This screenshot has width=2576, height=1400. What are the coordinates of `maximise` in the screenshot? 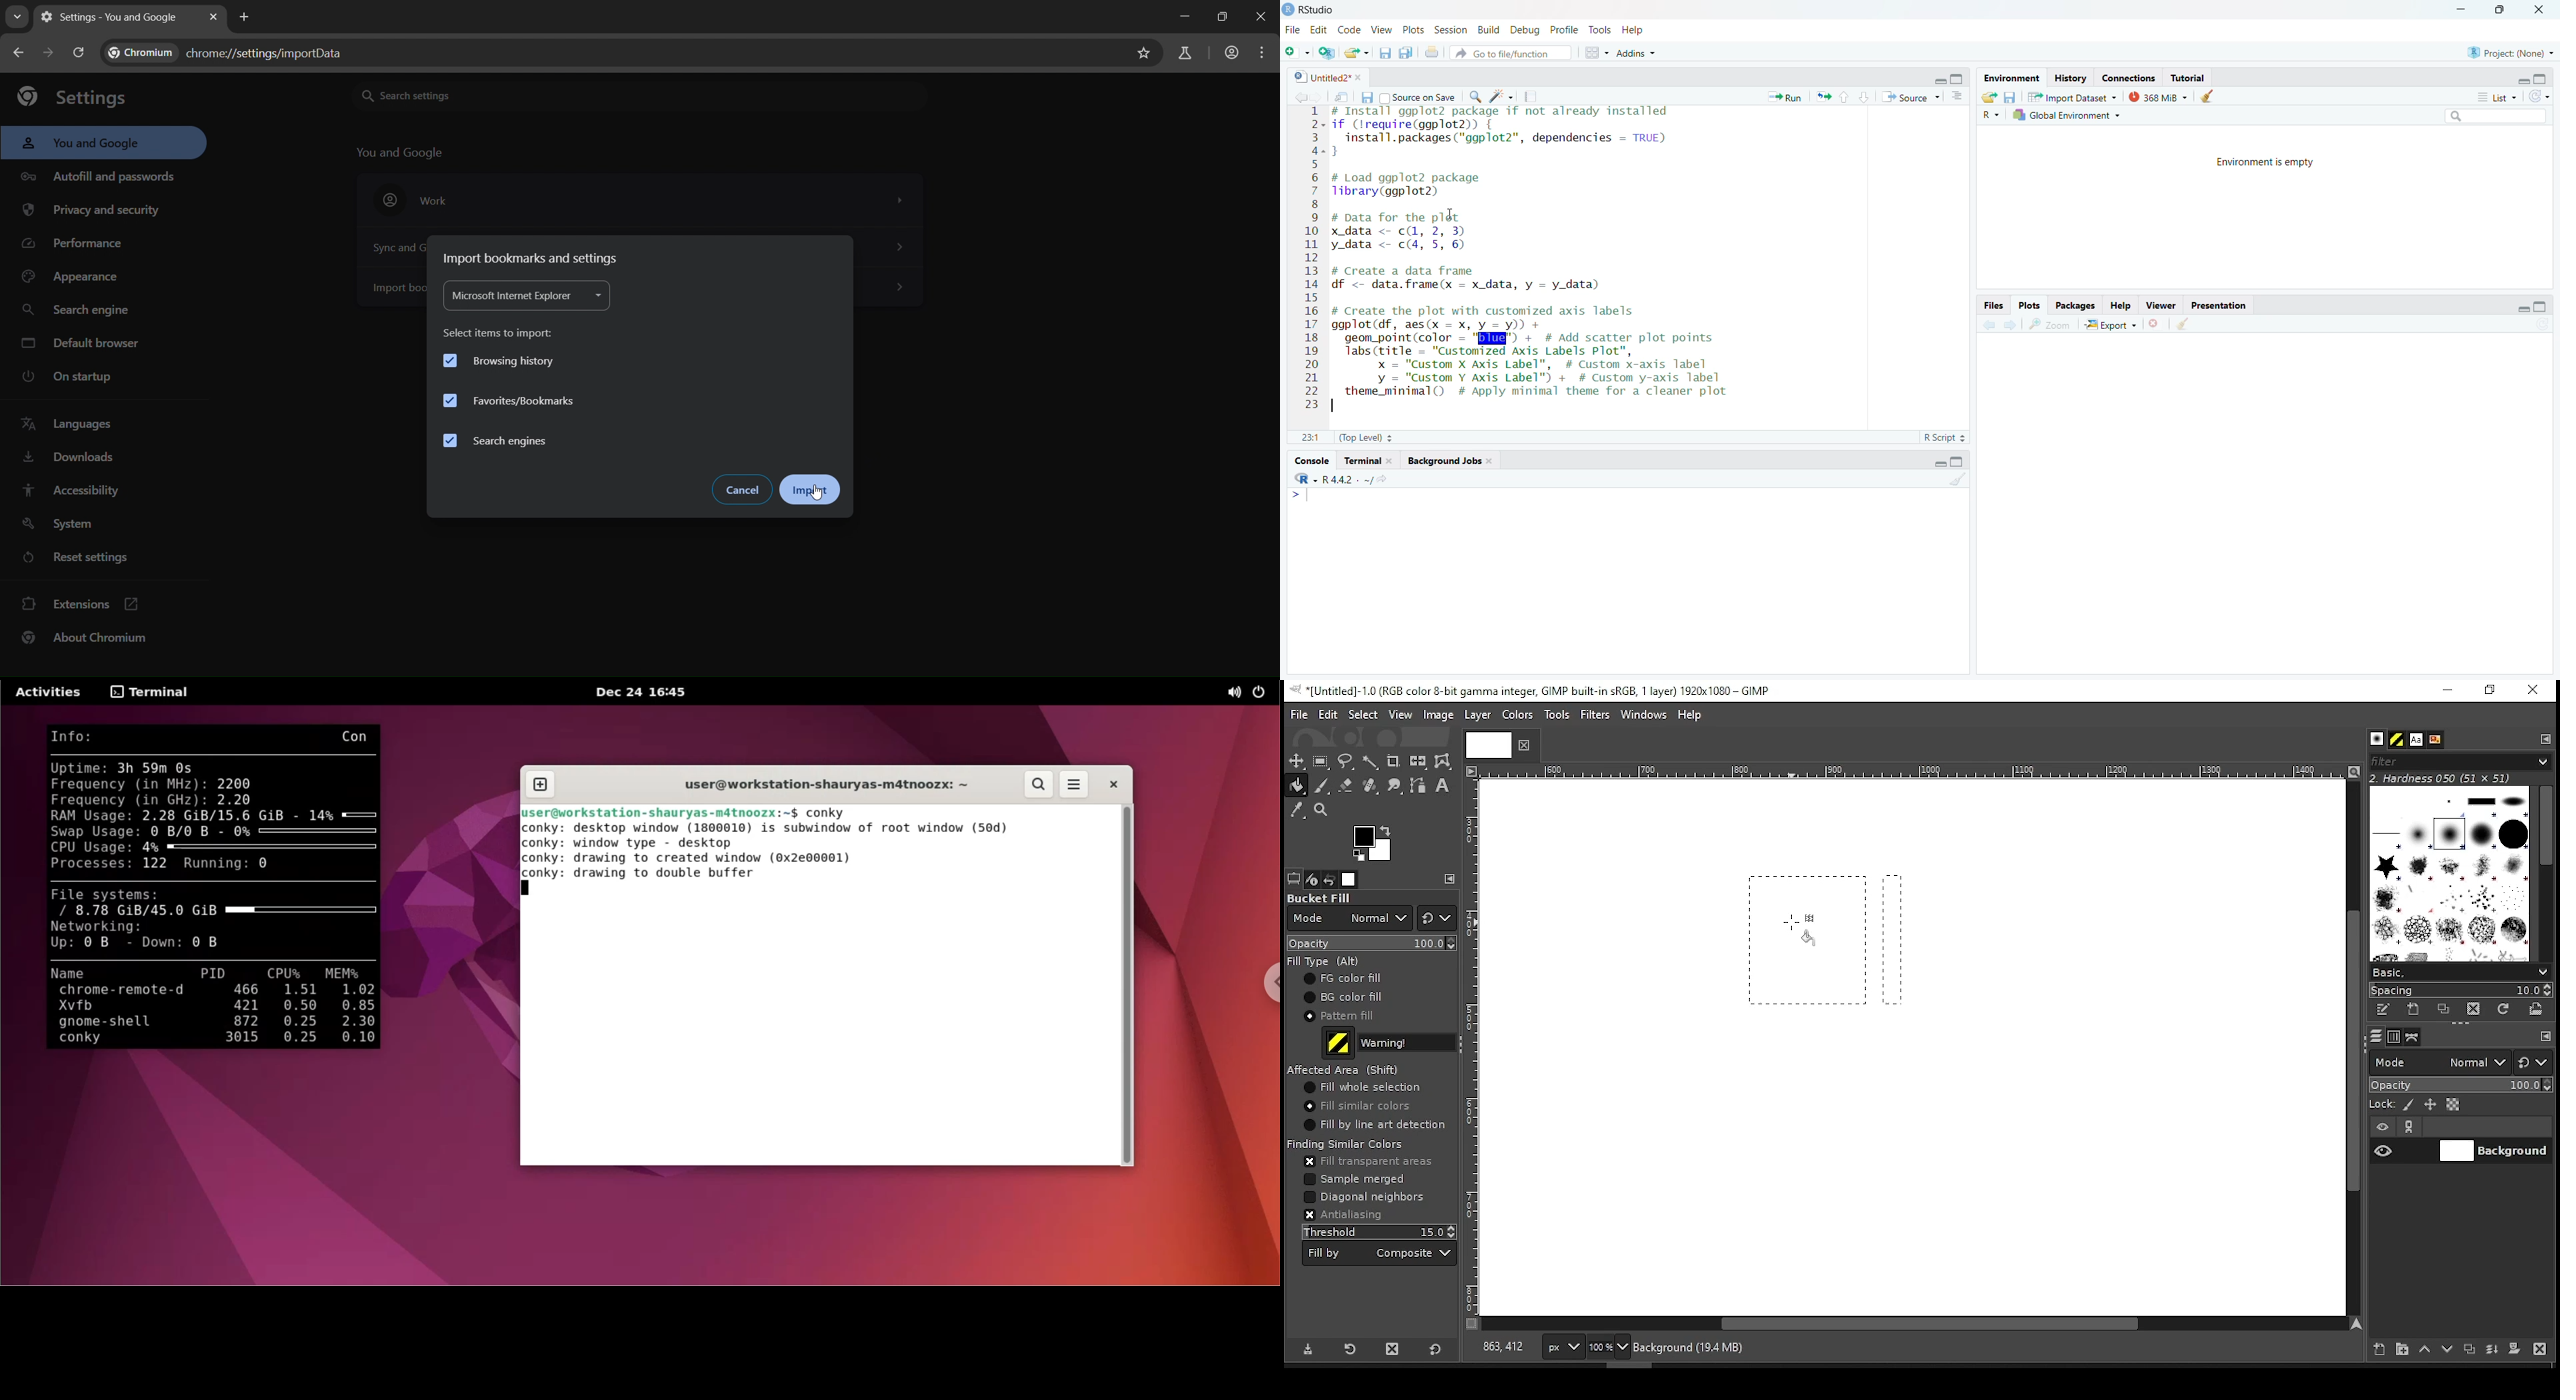 It's located at (1962, 462).